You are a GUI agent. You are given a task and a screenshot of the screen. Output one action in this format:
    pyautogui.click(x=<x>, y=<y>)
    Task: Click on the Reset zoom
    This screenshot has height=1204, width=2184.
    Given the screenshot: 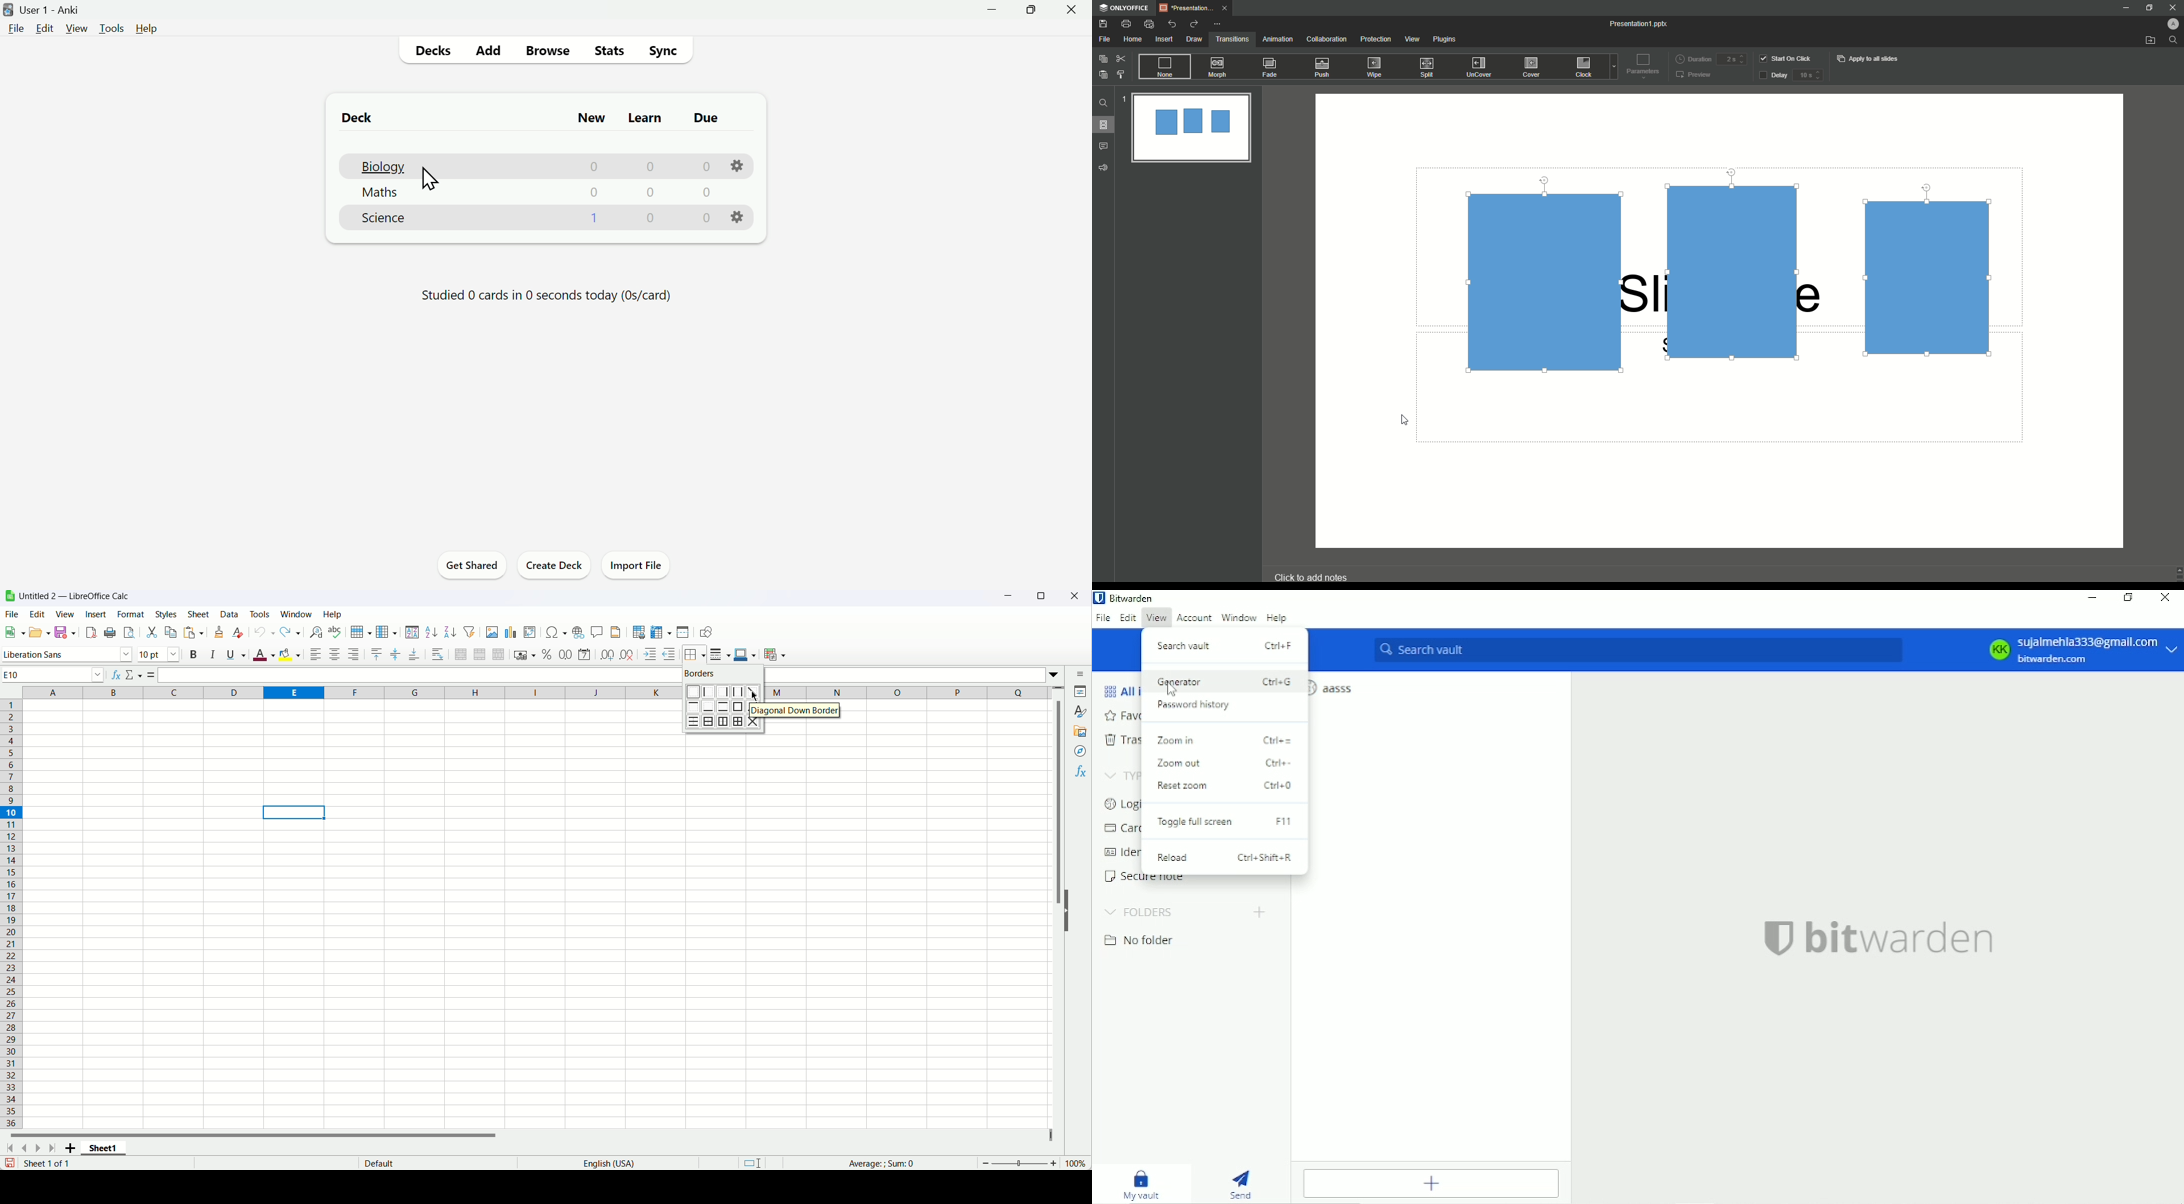 What is the action you would take?
    pyautogui.click(x=1225, y=785)
    